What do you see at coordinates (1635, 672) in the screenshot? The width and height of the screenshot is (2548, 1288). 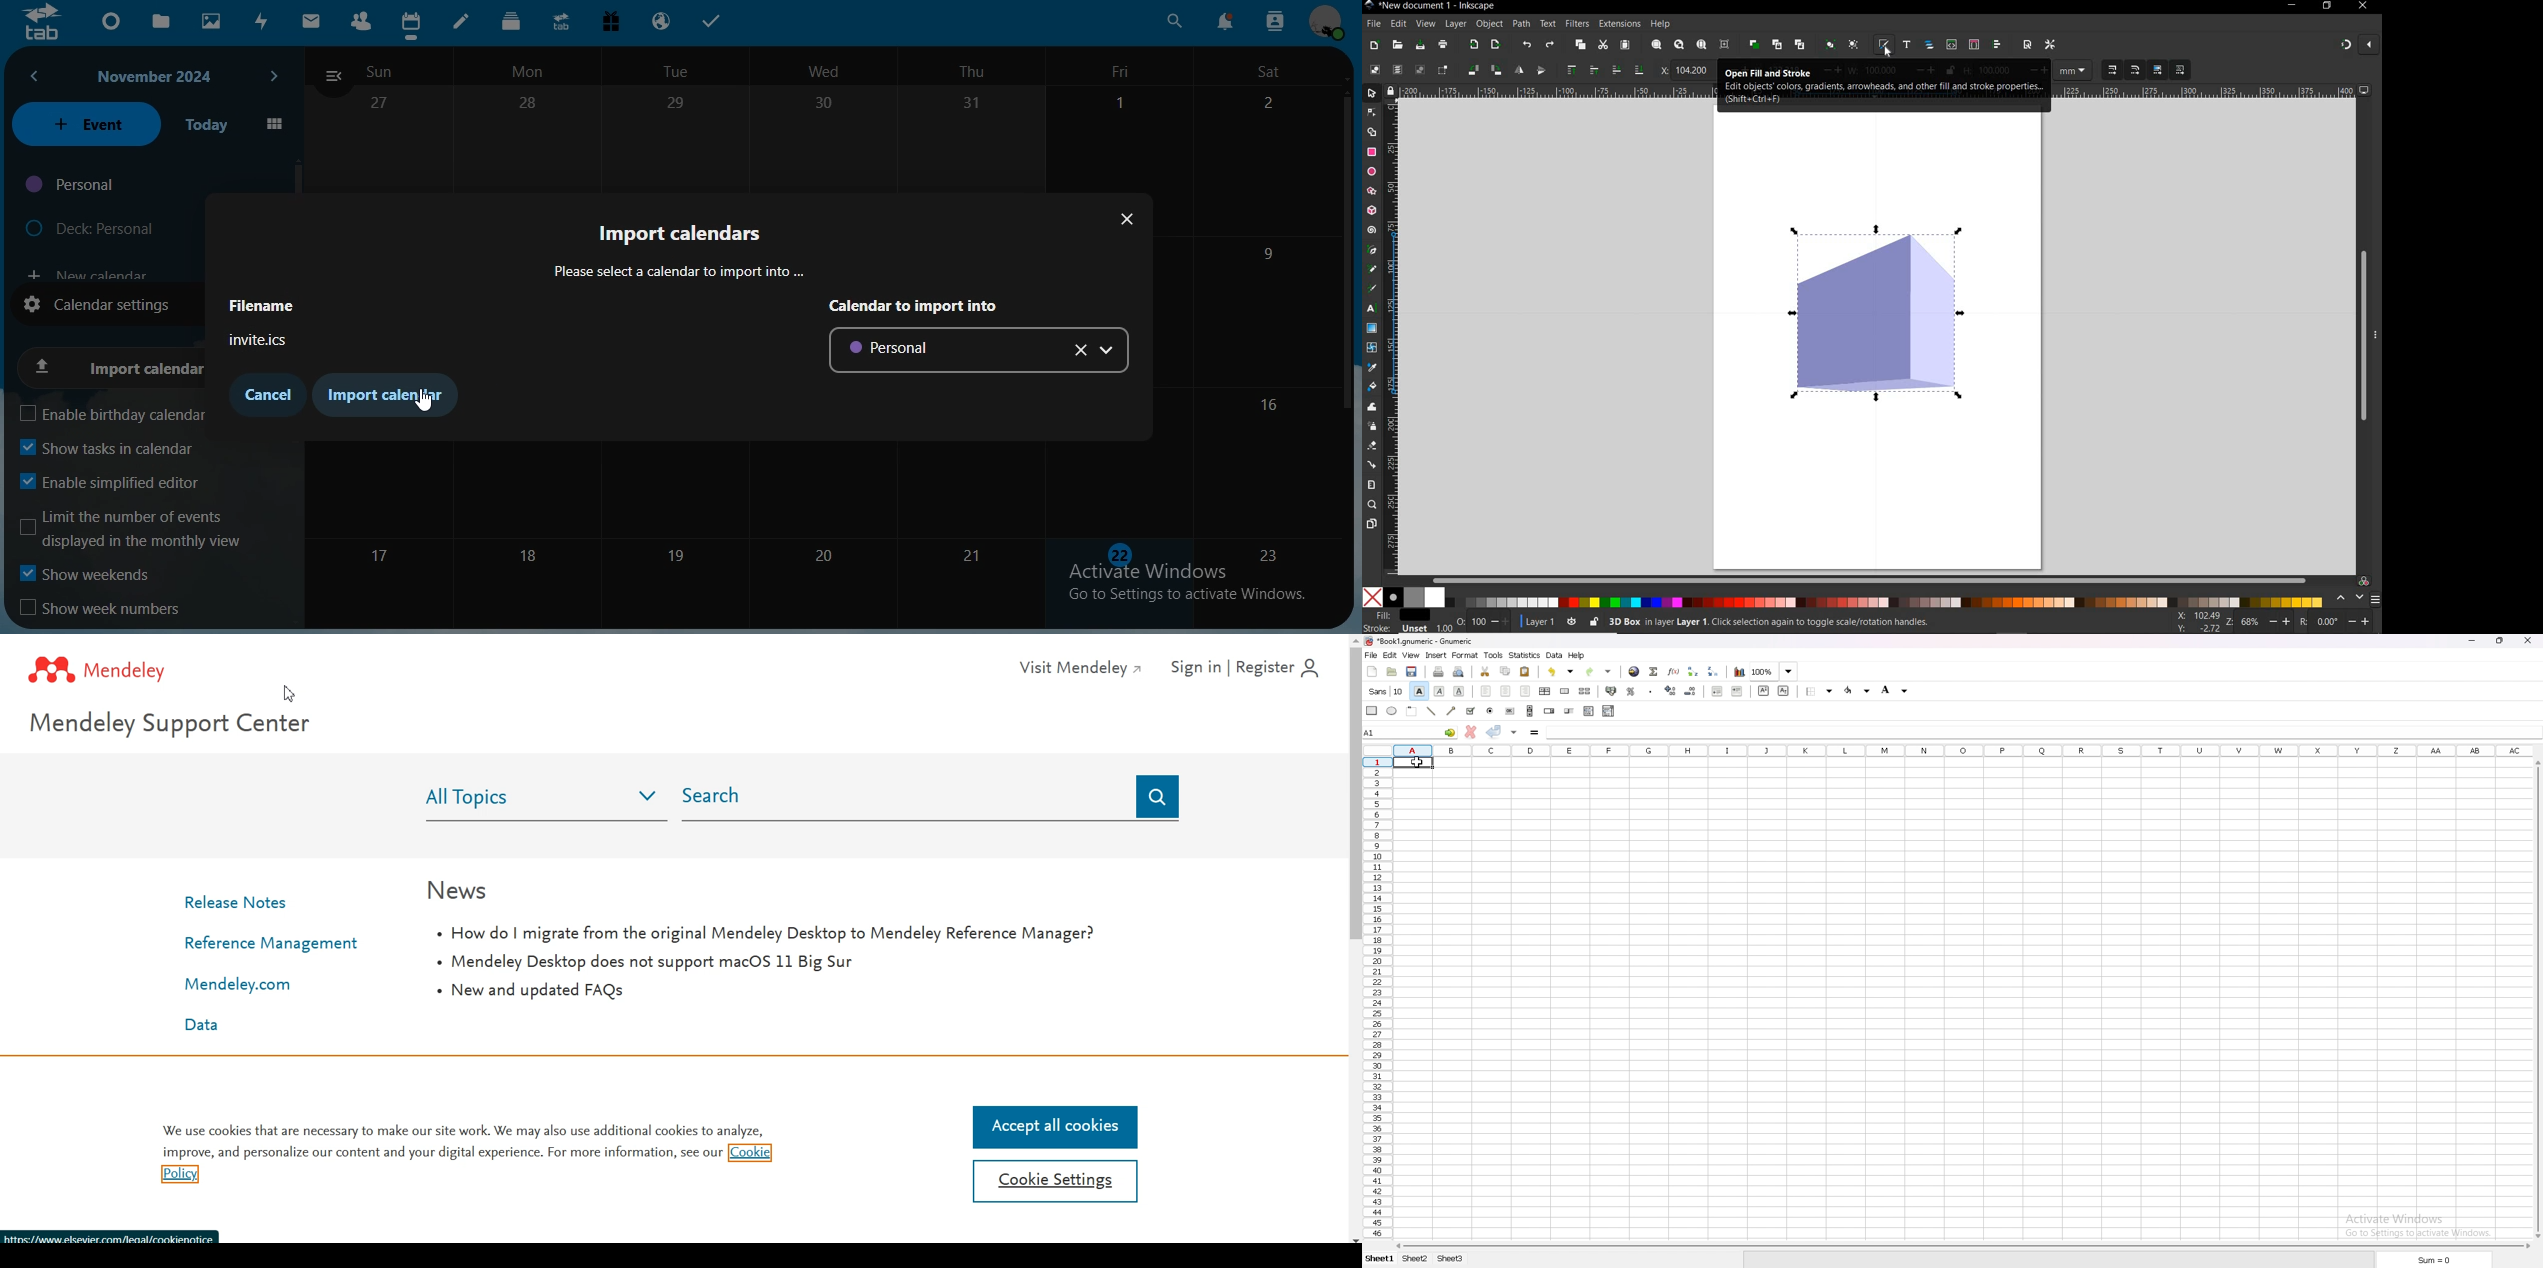 I see `hyperlink` at bounding box center [1635, 672].